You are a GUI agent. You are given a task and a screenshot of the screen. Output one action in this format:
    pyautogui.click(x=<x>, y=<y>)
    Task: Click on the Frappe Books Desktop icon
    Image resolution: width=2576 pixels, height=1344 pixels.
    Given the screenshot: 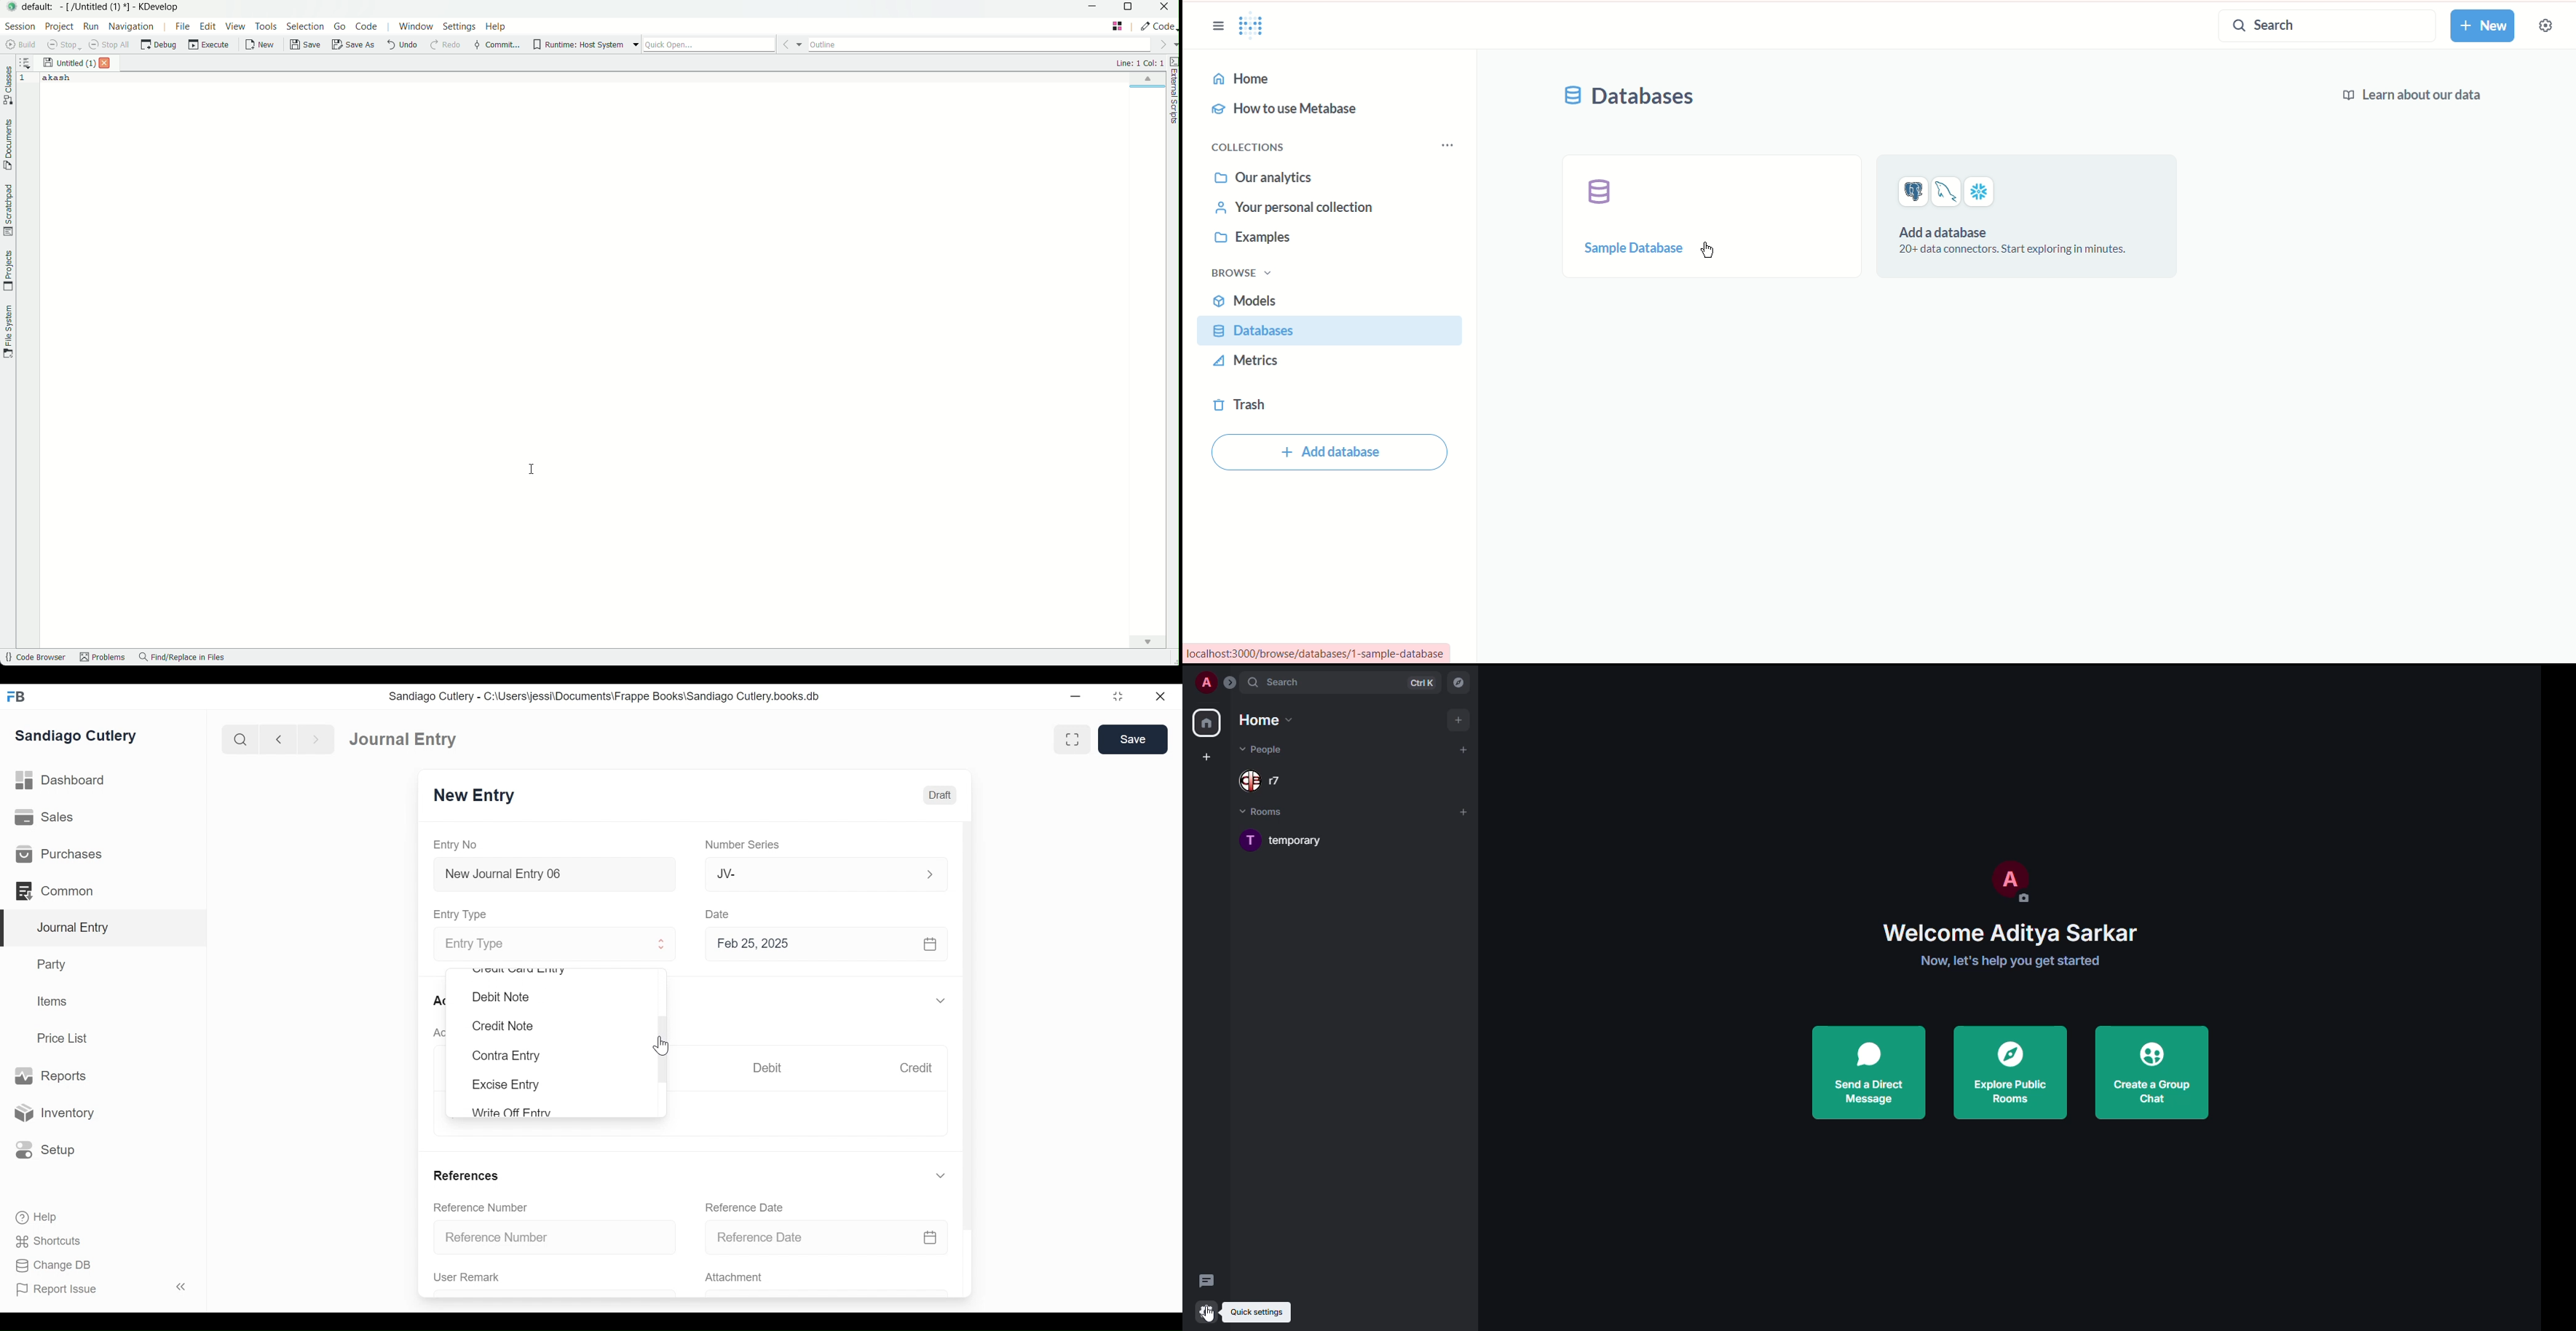 What is the action you would take?
    pyautogui.click(x=17, y=697)
    